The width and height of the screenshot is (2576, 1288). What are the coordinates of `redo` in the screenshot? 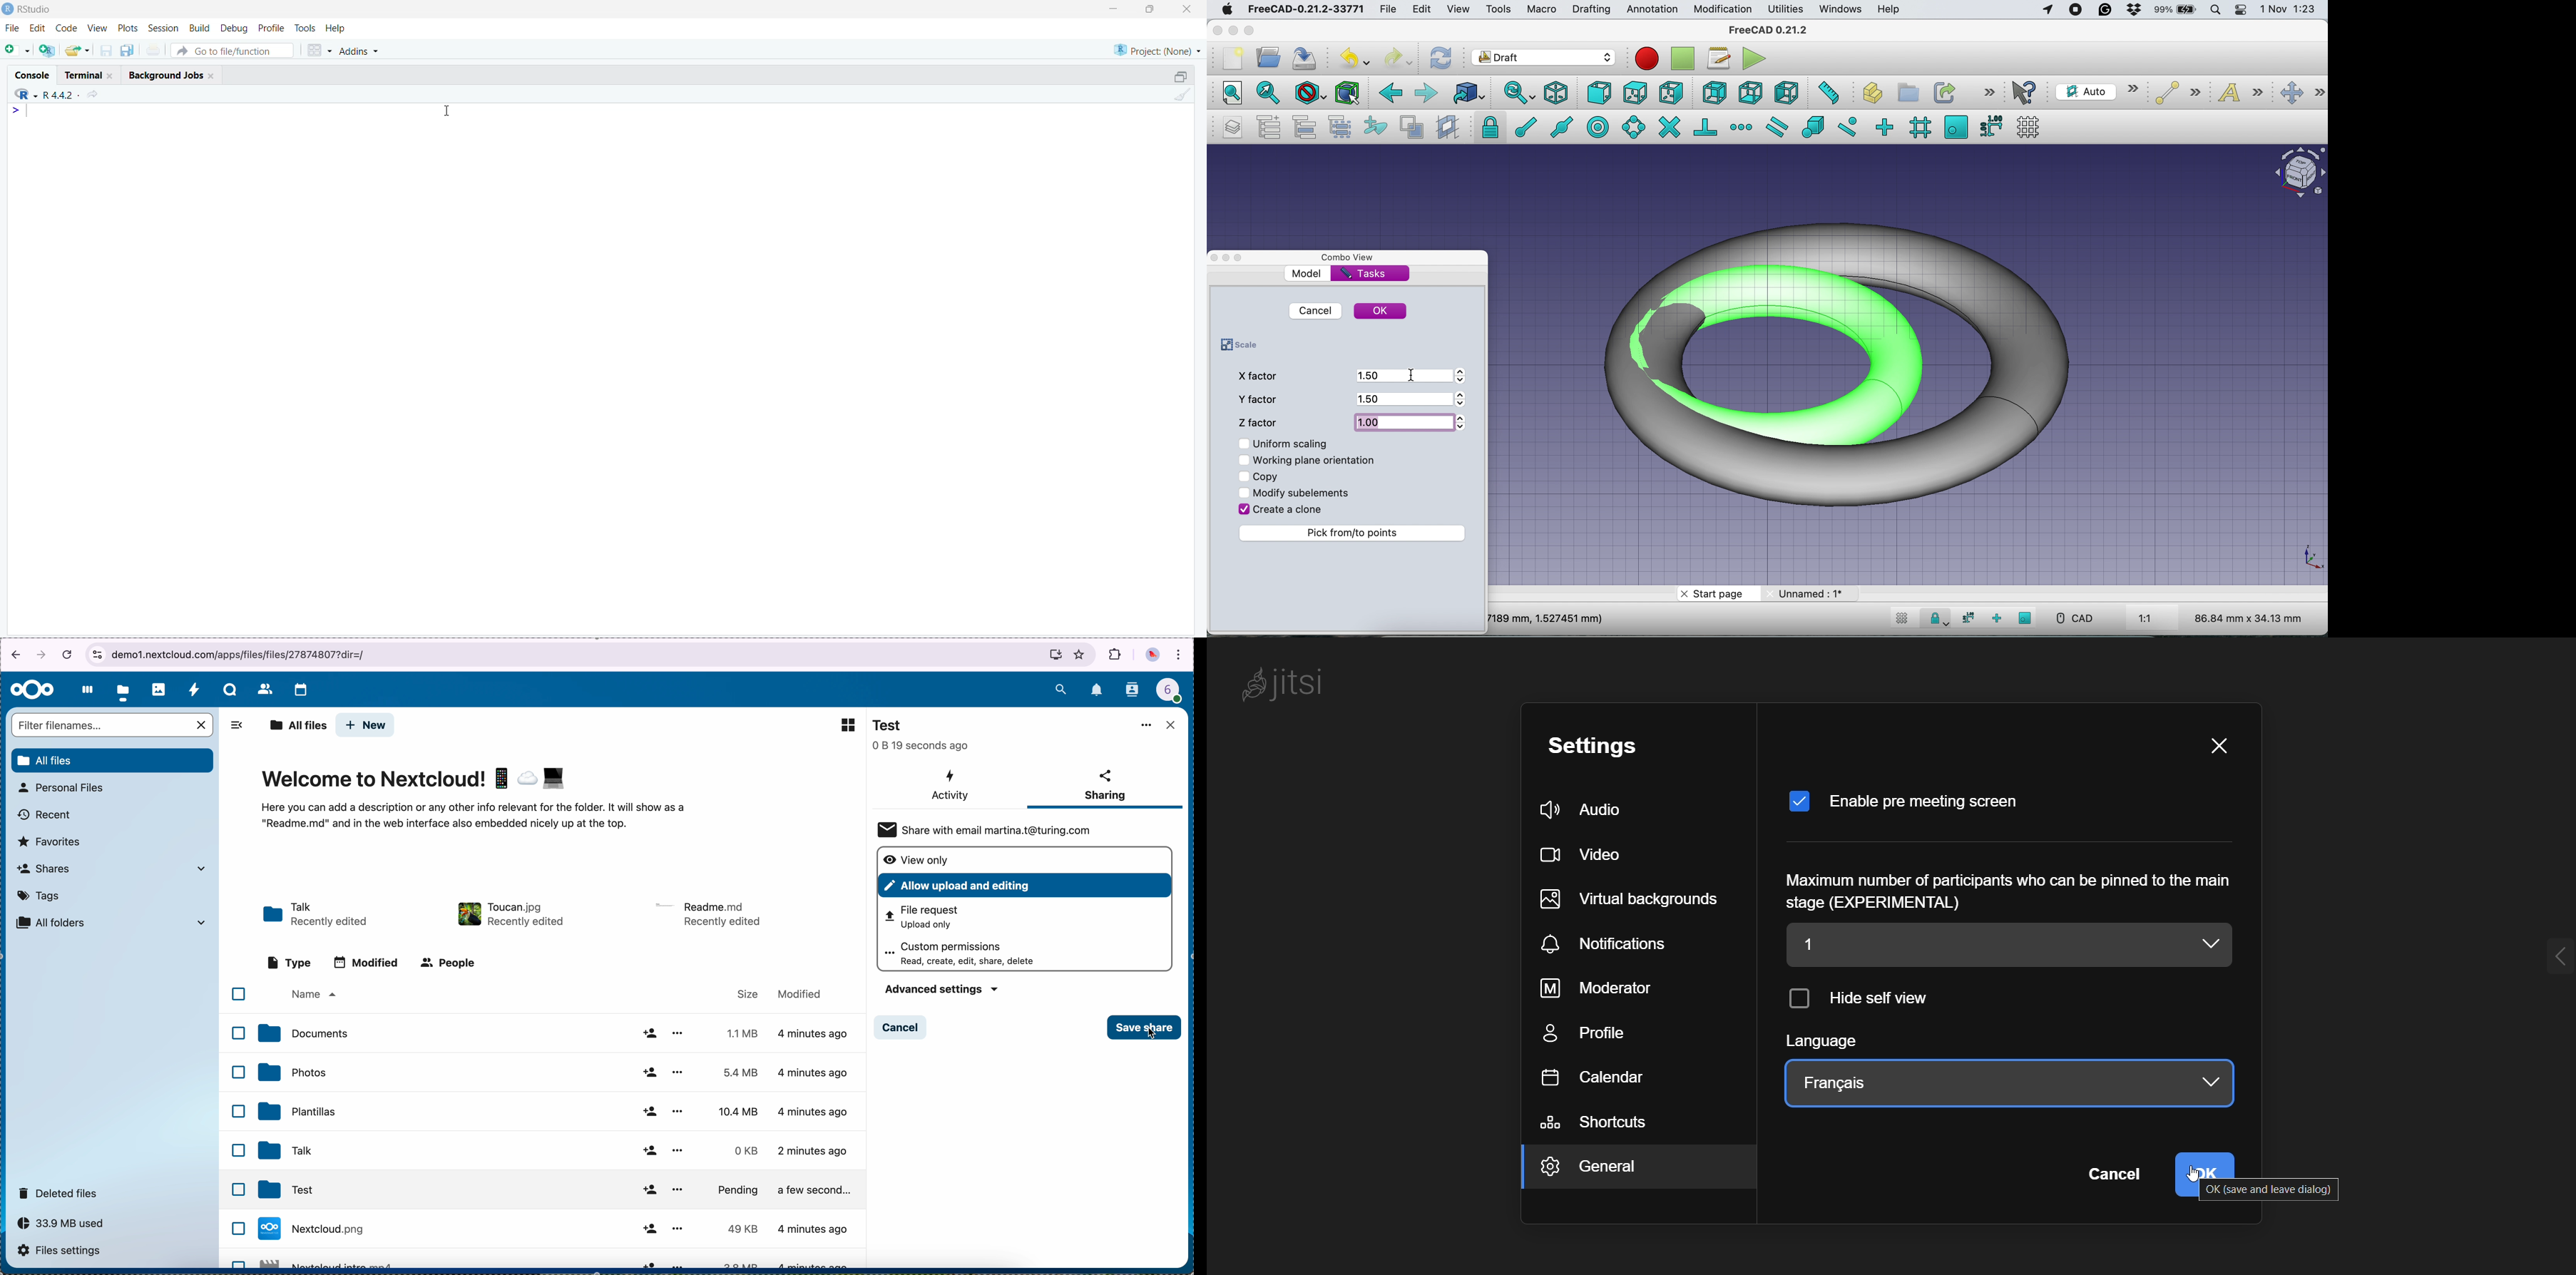 It's located at (1398, 59).